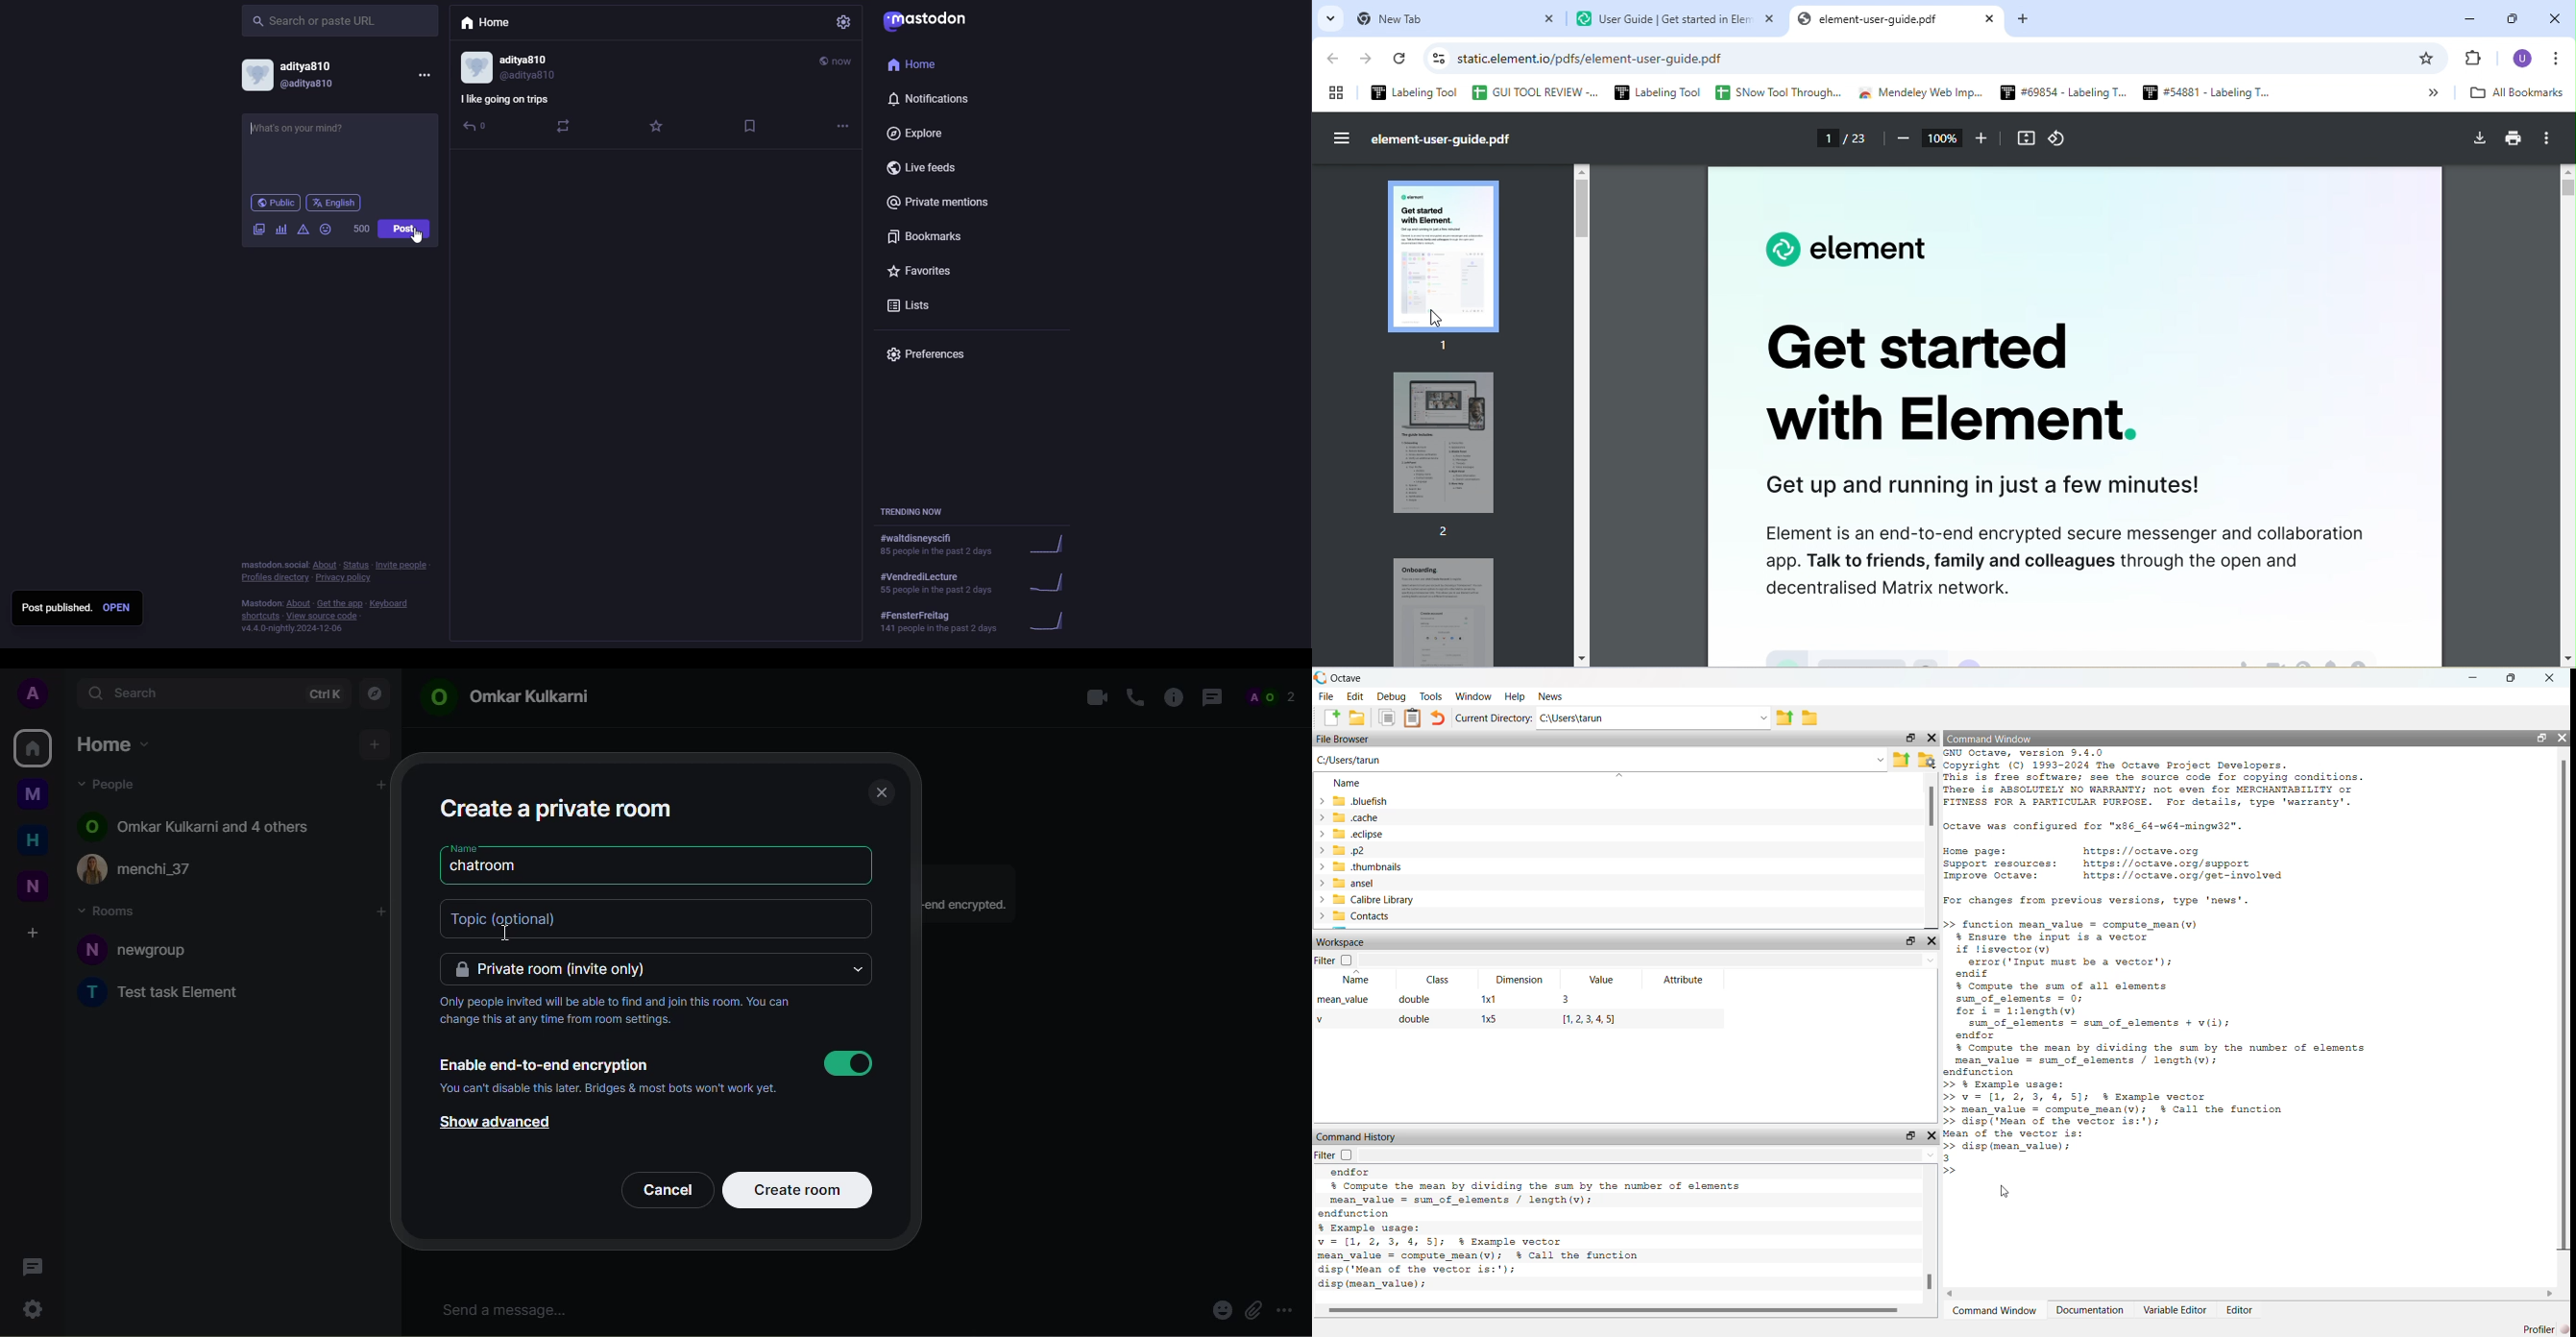  I want to click on cursor, so click(498, 935).